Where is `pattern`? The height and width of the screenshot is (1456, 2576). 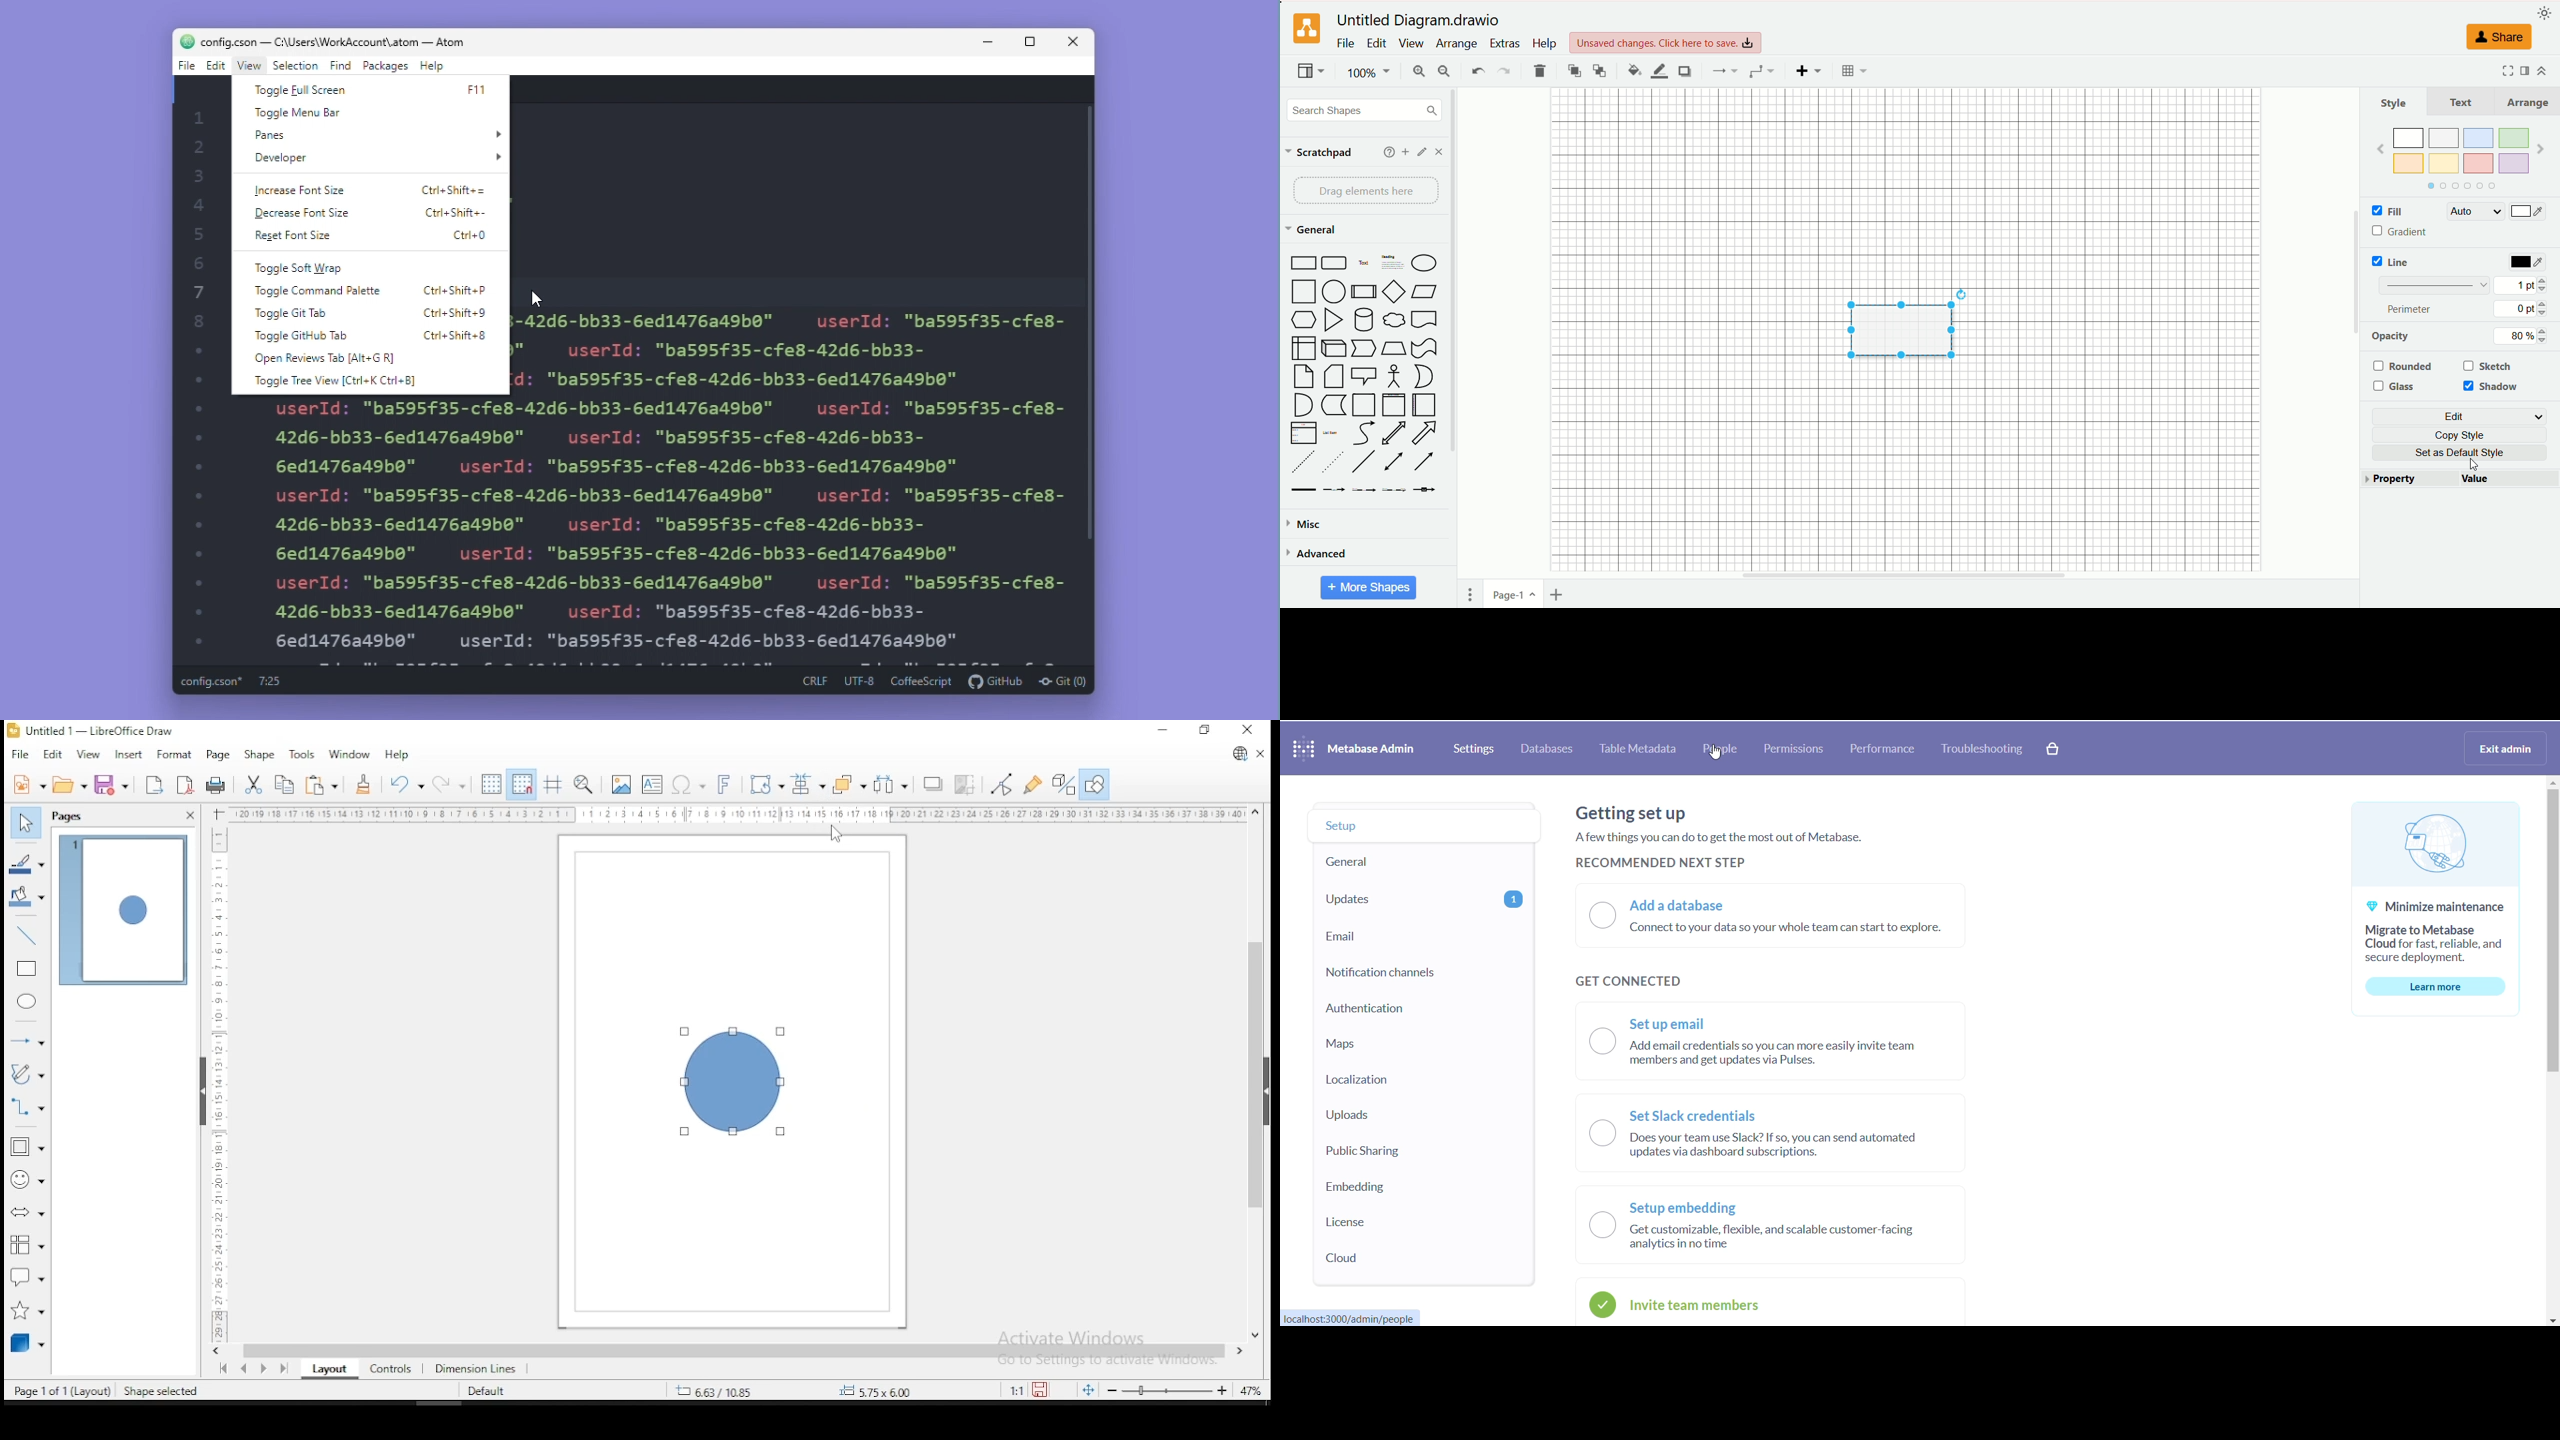
pattern is located at coordinates (2435, 284).